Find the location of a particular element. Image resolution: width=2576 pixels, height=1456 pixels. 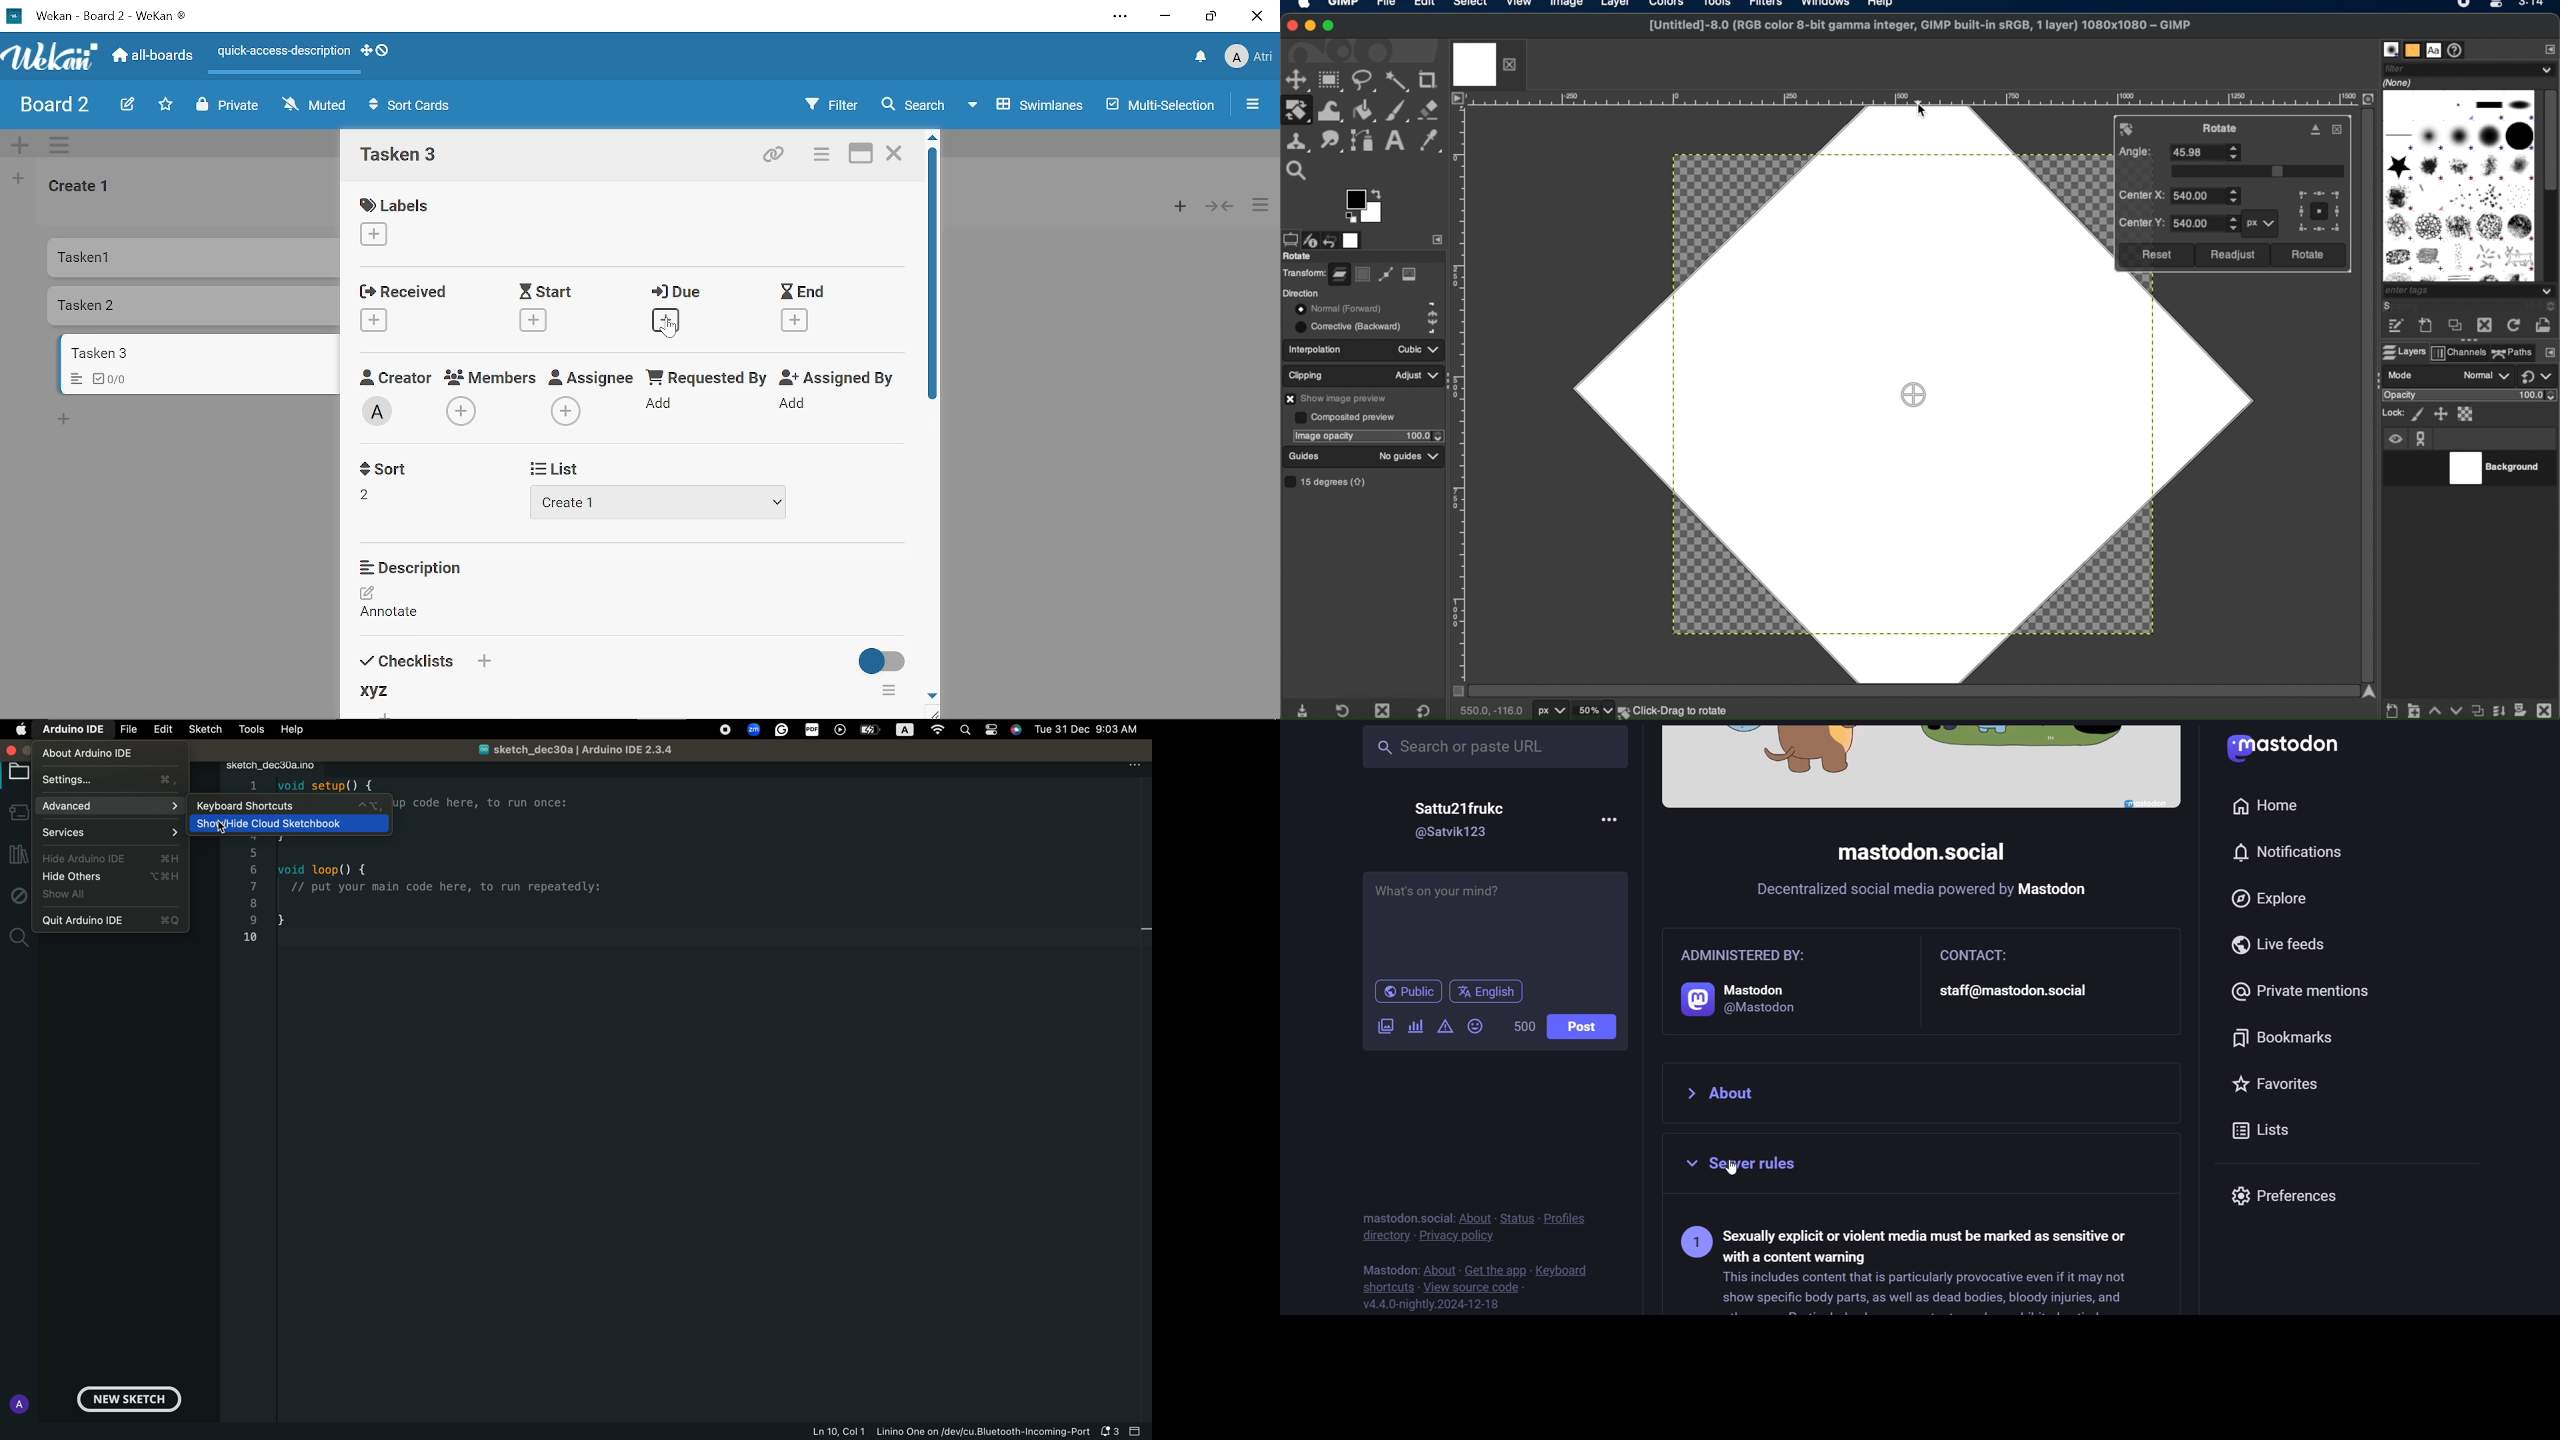

edit this brush is located at coordinates (2395, 327).